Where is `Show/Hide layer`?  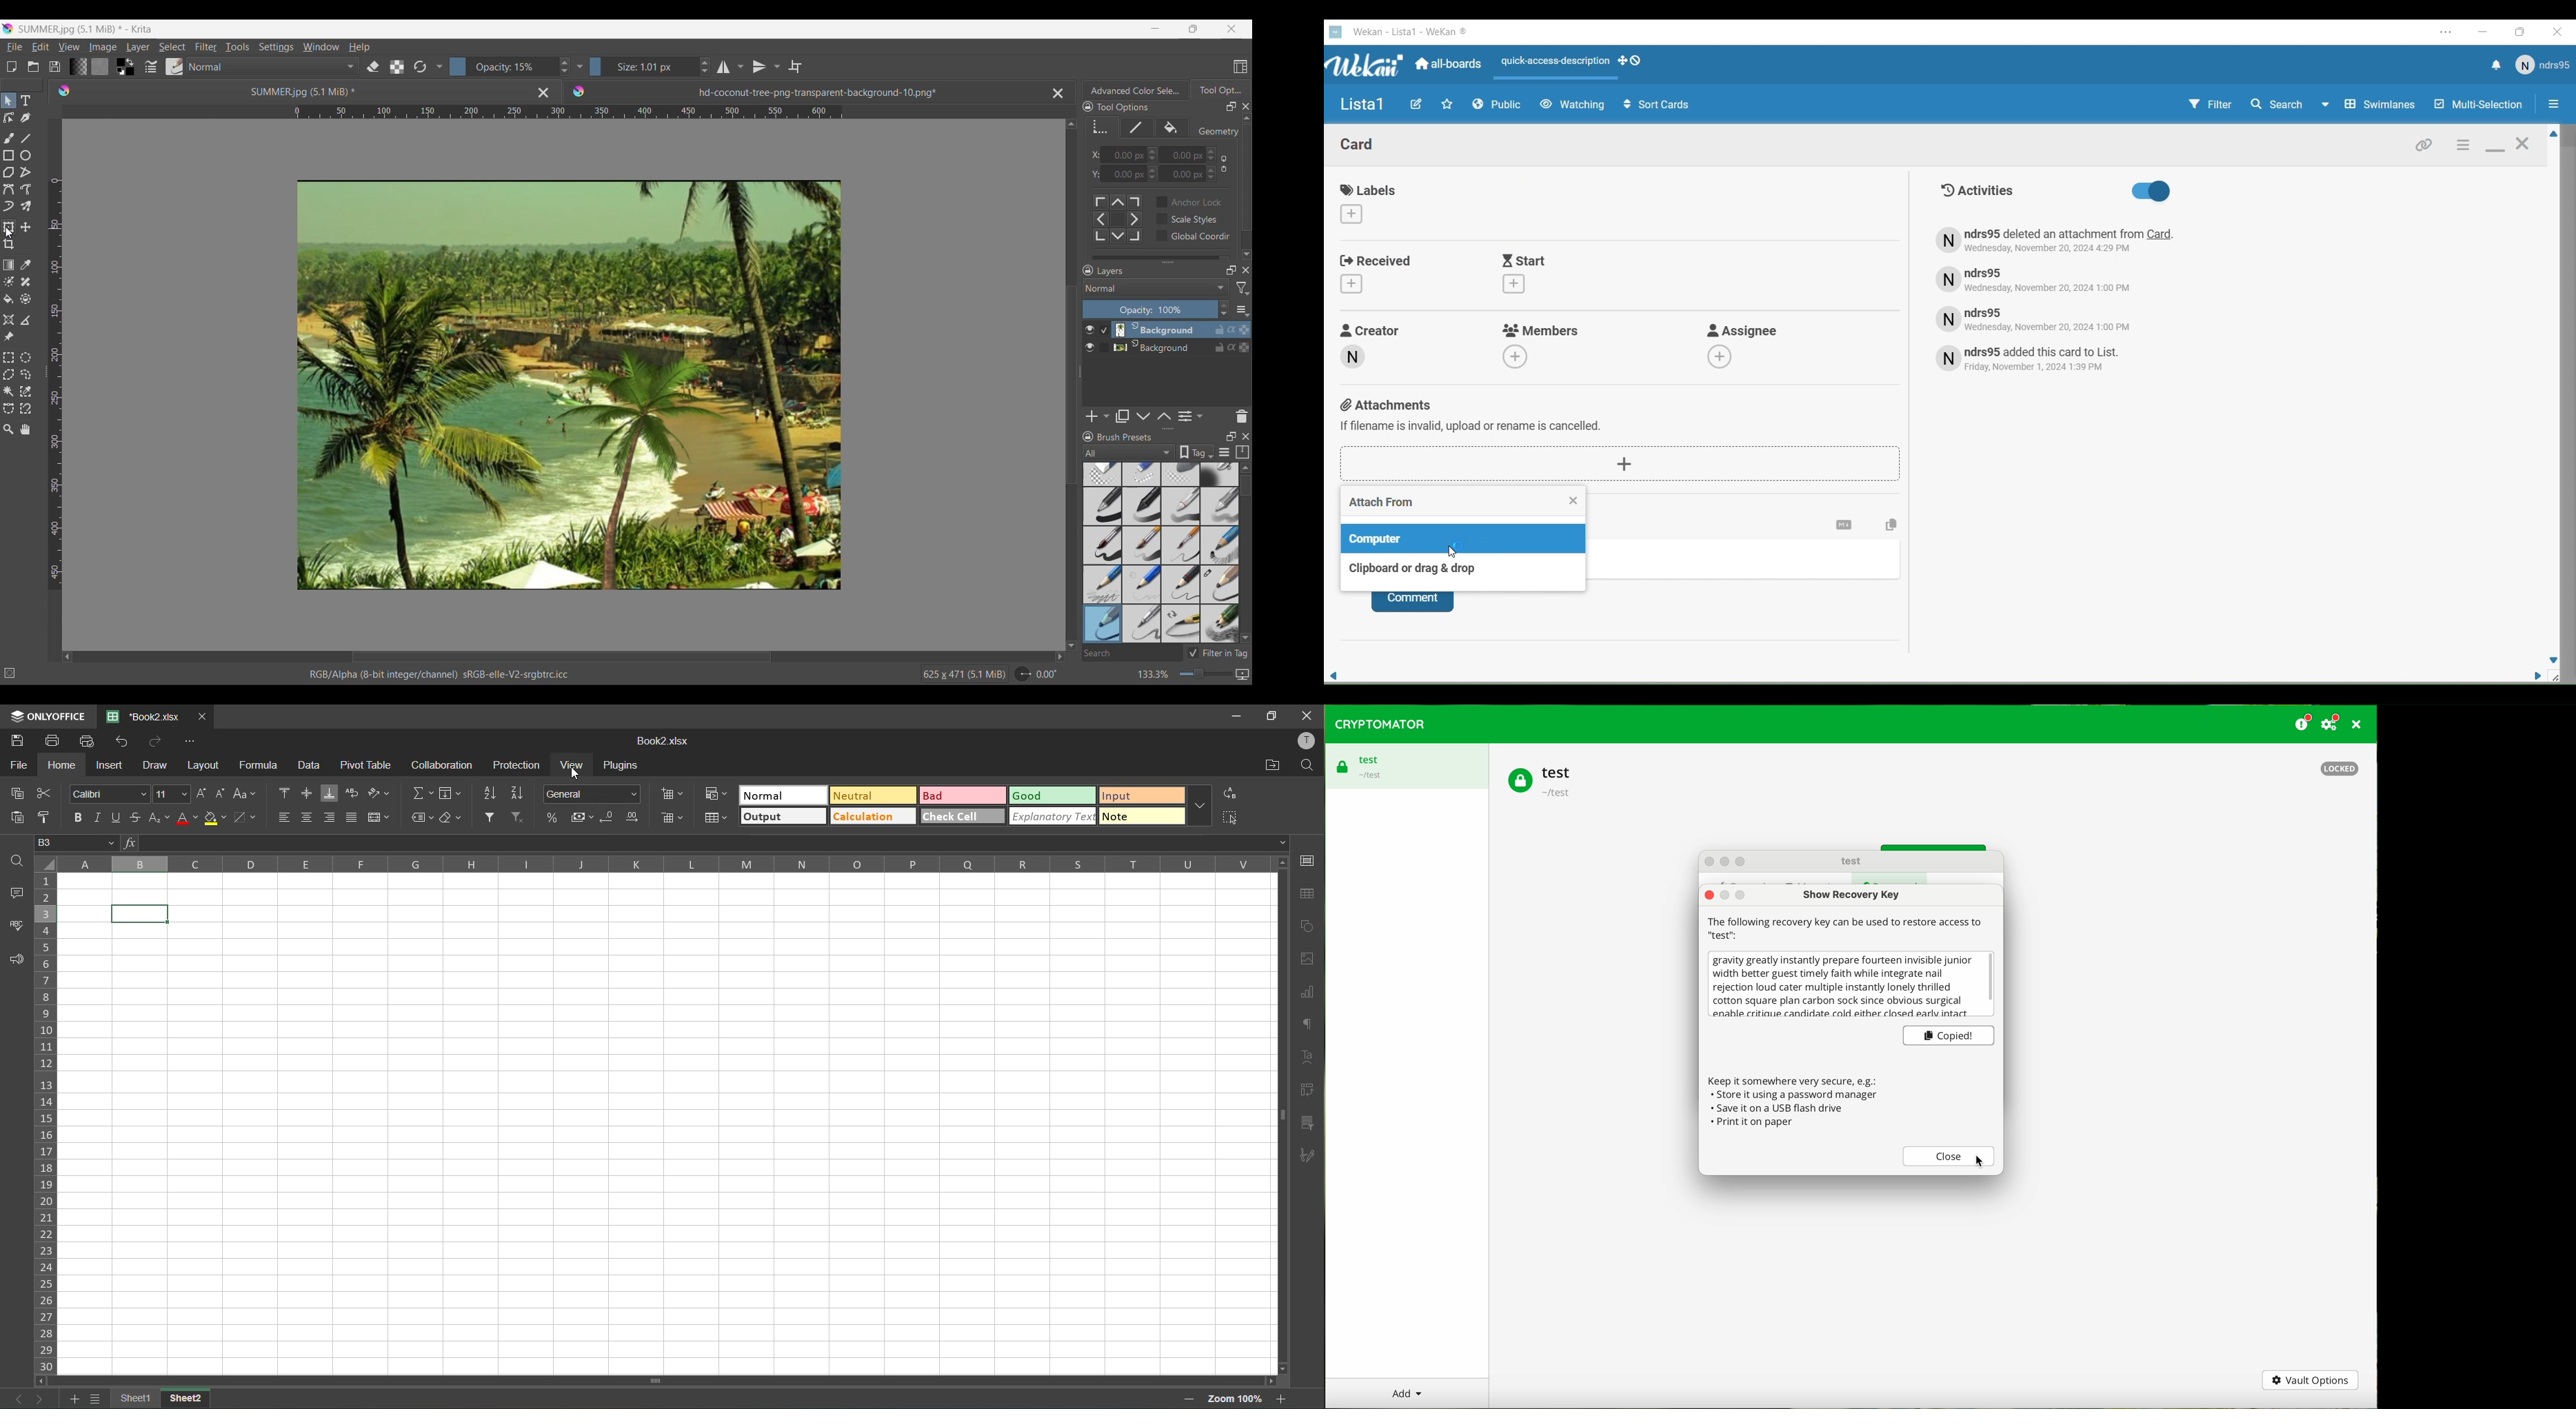 Show/Hide layer is located at coordinates (1090, 330).